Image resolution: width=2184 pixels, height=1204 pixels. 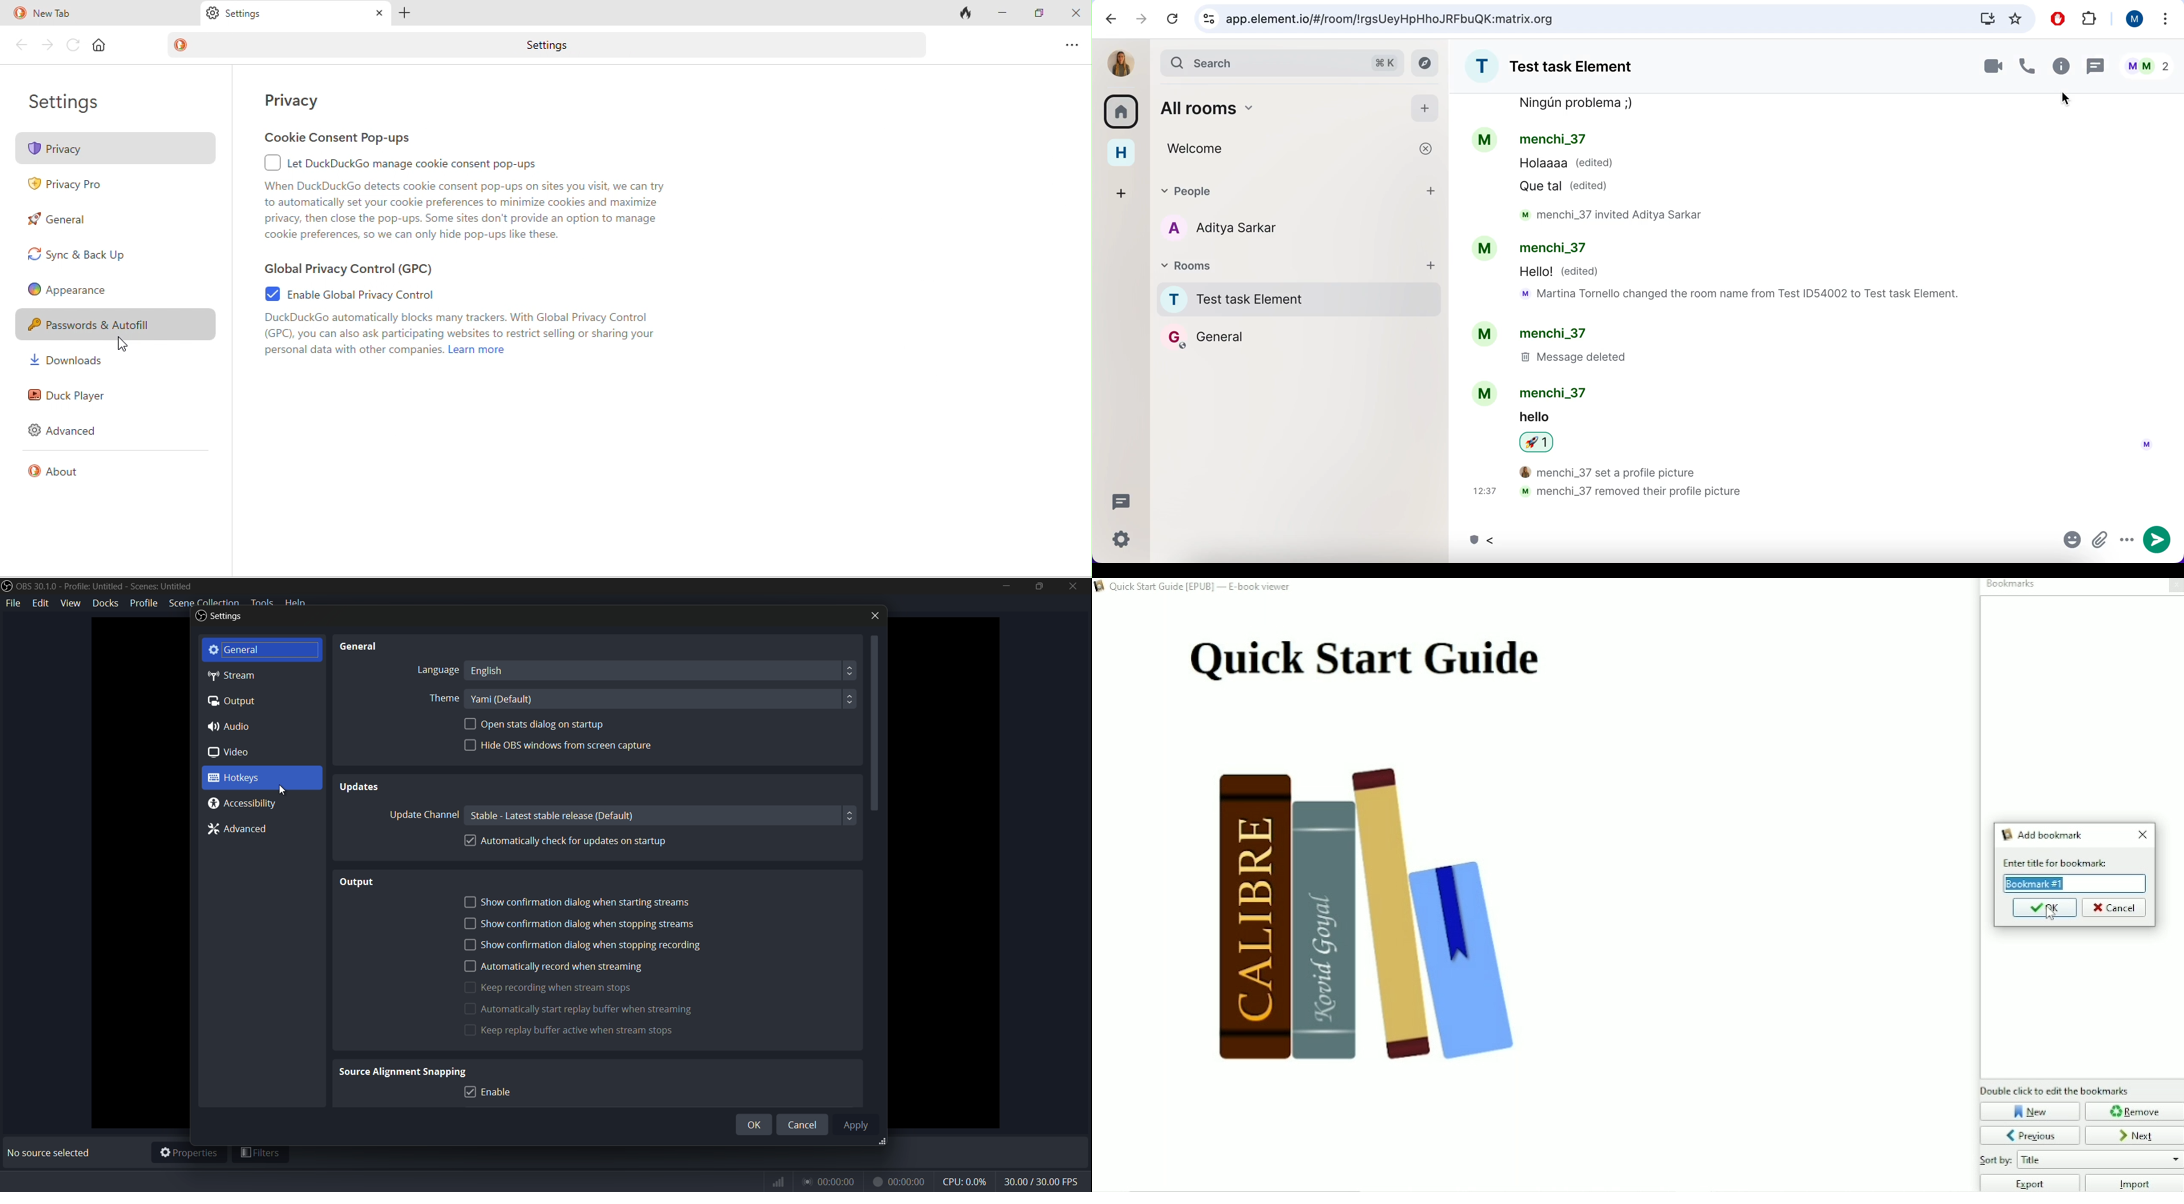 What do you see at coordinates (581, 945) in the screenshot?
I see `show confirmation dialog when stopping recording` at bounding box center [581, 945].